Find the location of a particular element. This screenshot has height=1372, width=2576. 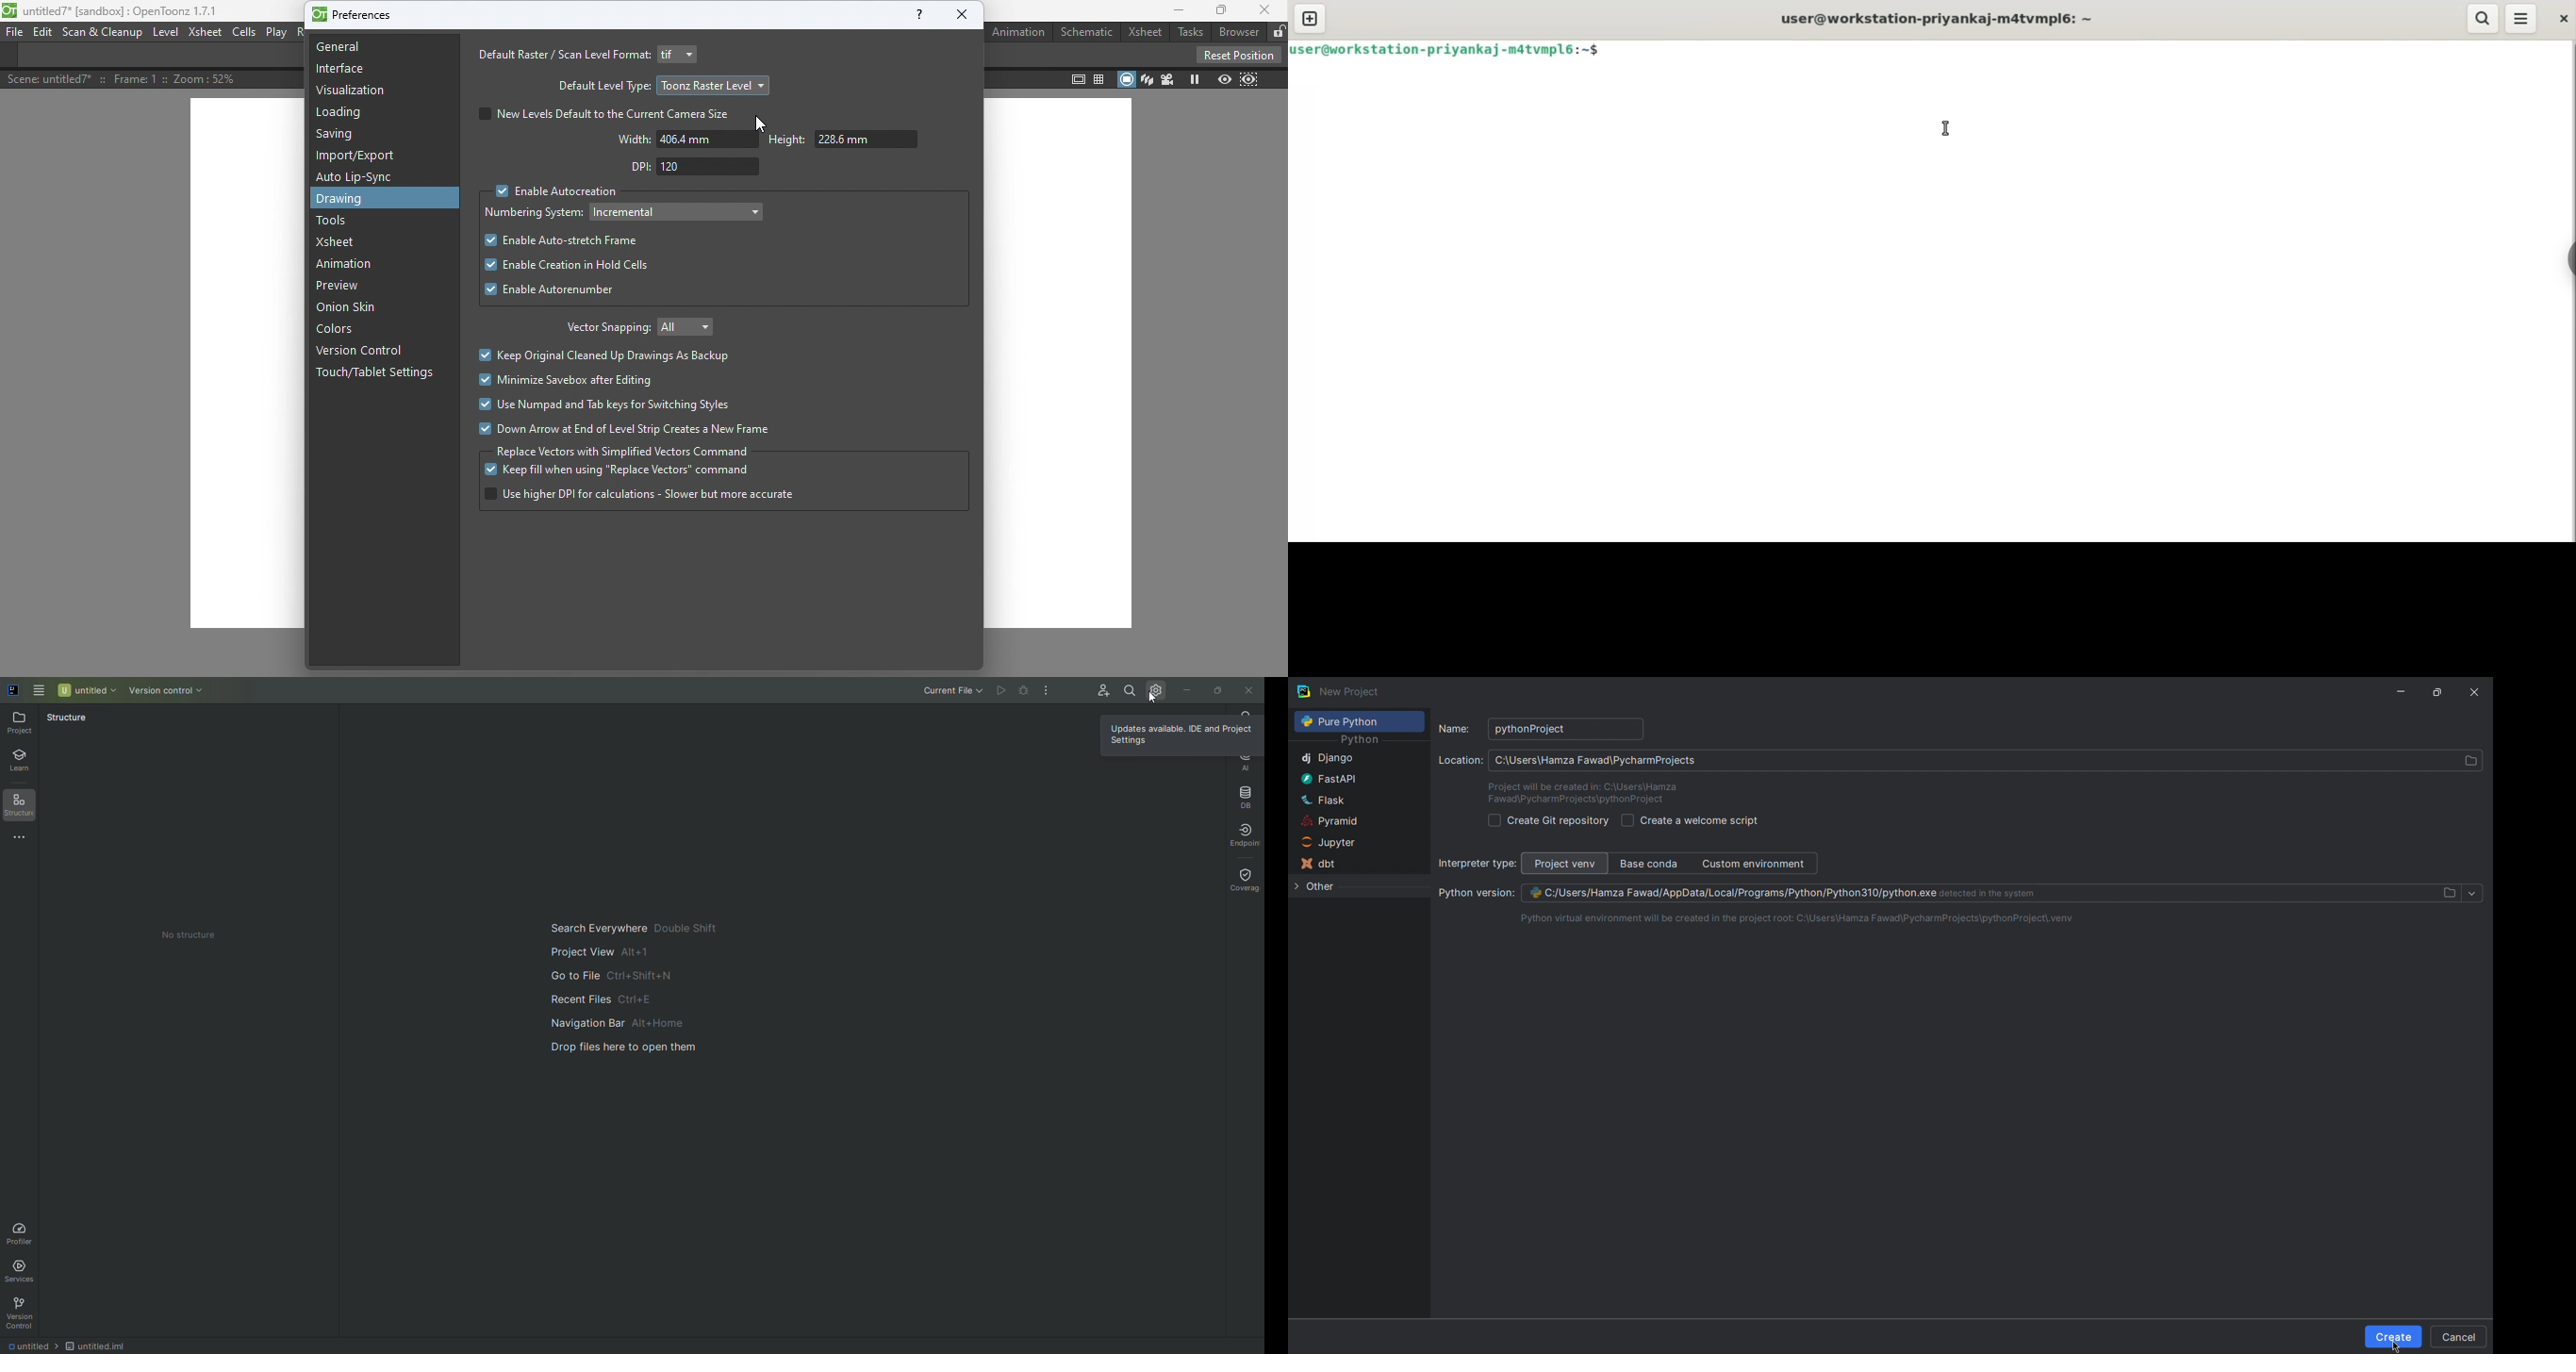

Height is located at coordinates (850, 144).